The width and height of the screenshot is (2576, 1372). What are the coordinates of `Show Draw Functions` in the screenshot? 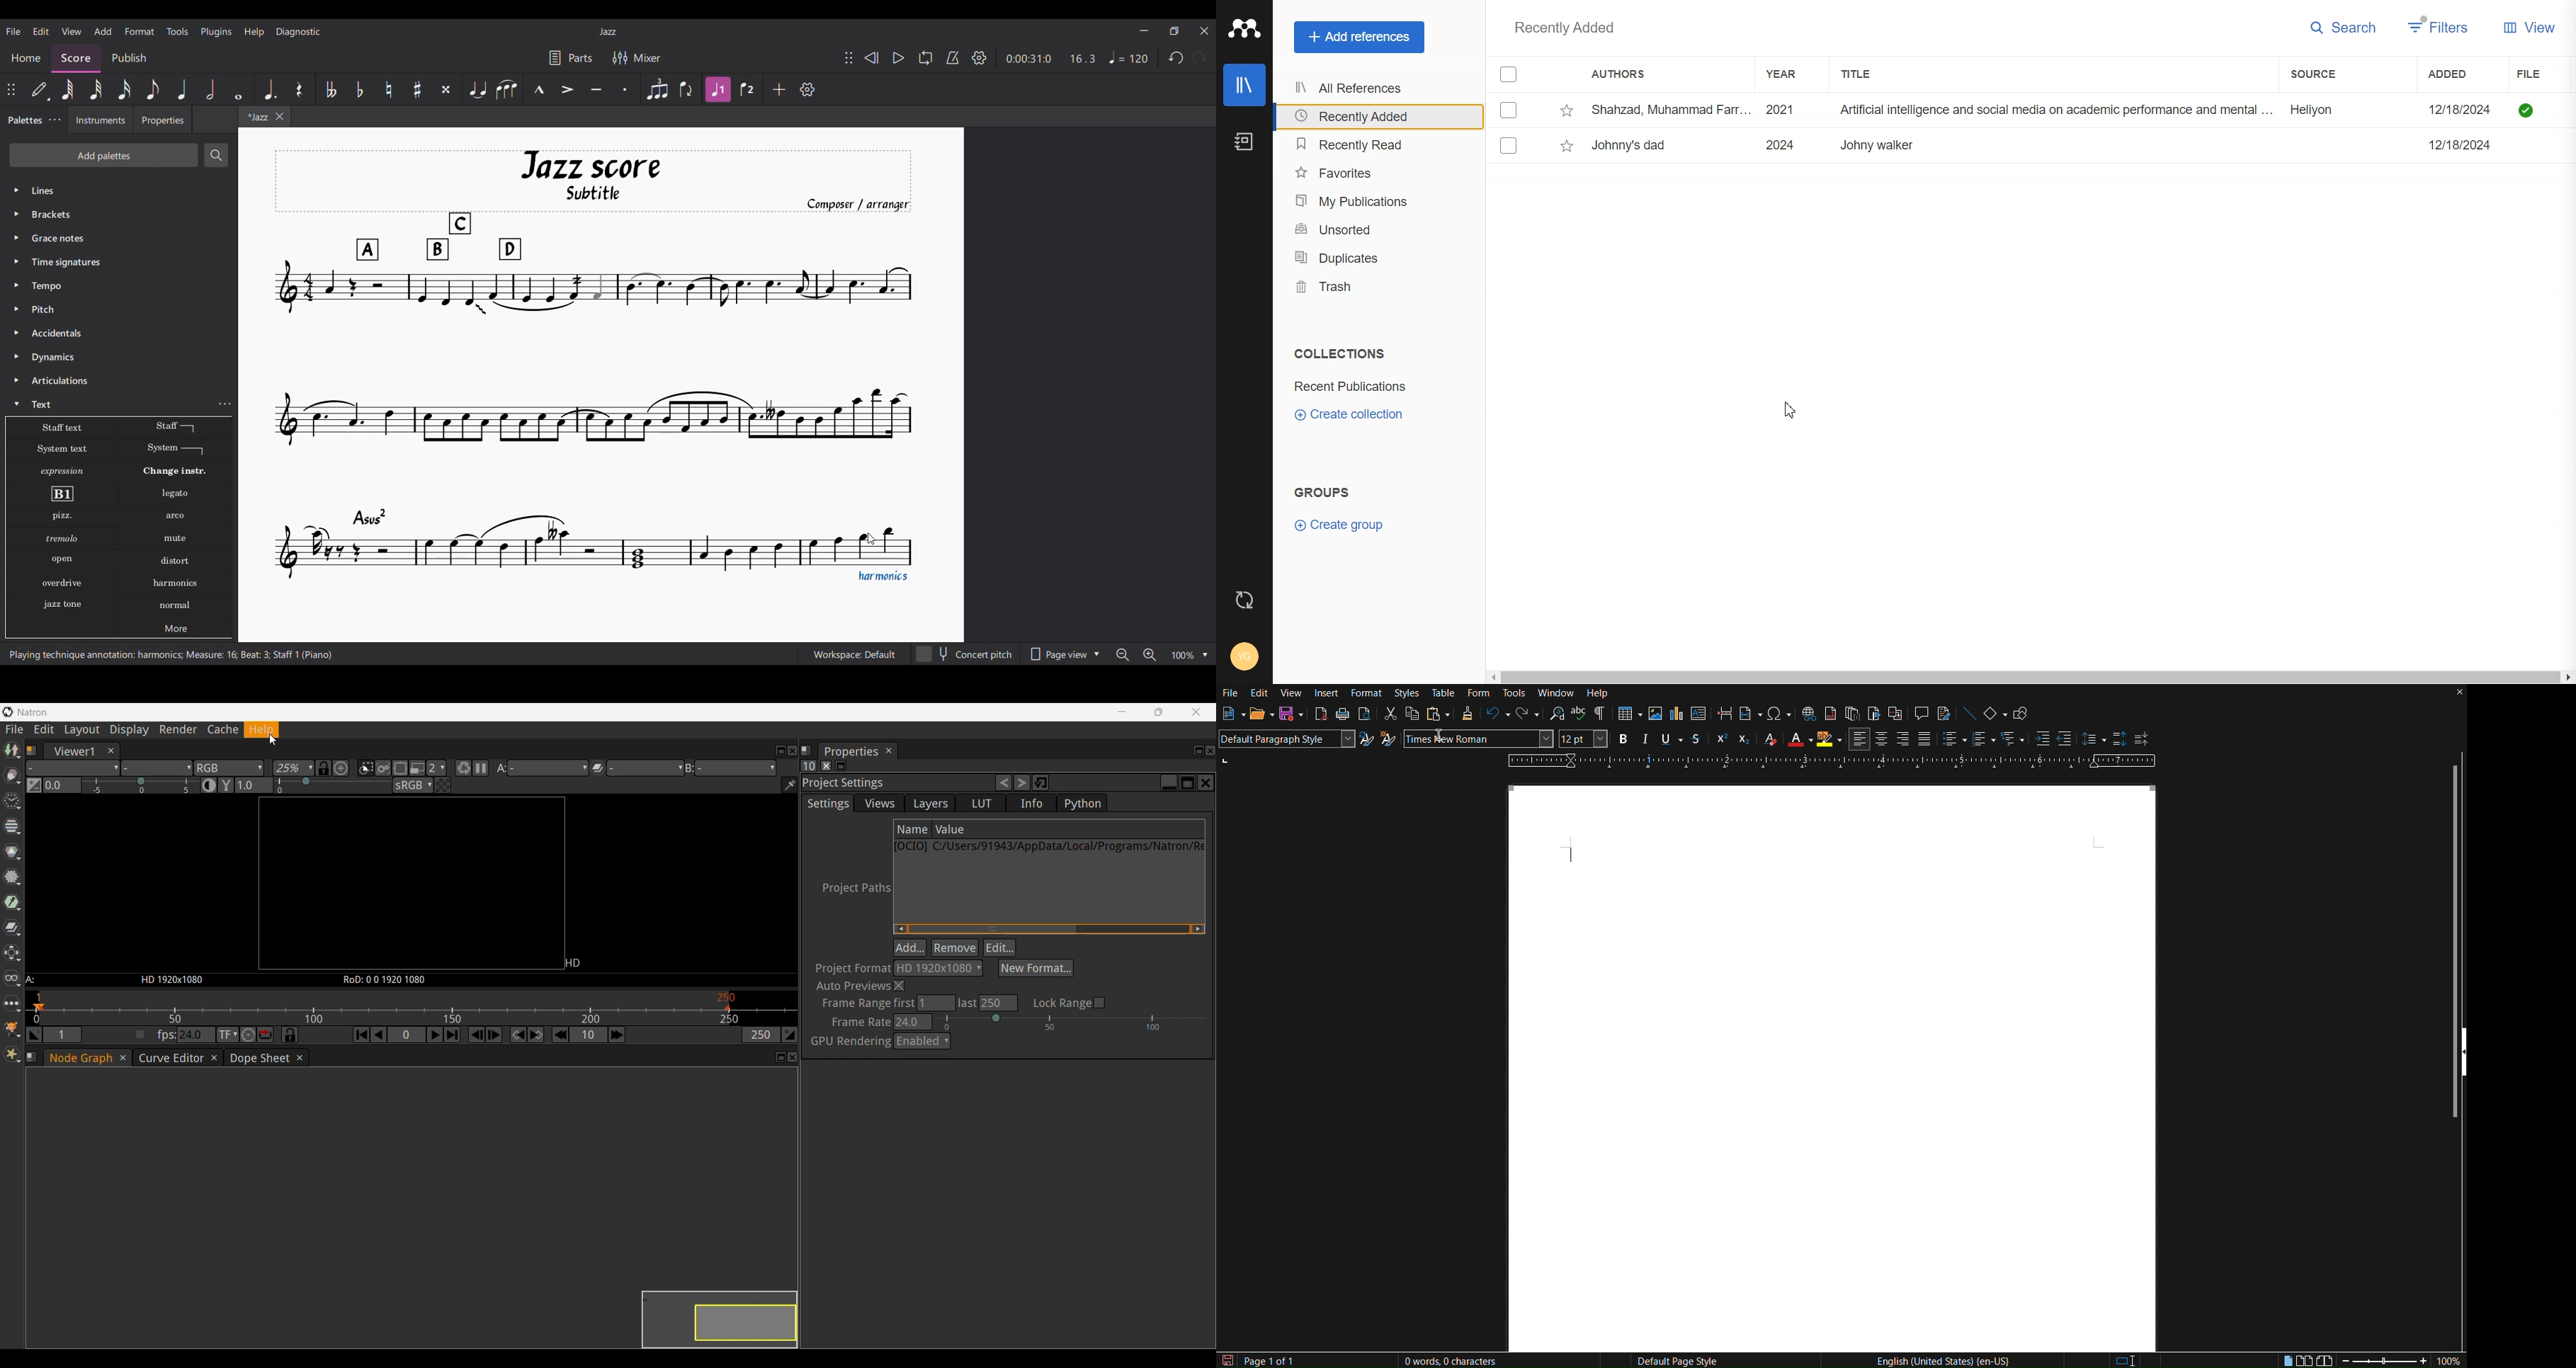 It's located at (2021, 715).